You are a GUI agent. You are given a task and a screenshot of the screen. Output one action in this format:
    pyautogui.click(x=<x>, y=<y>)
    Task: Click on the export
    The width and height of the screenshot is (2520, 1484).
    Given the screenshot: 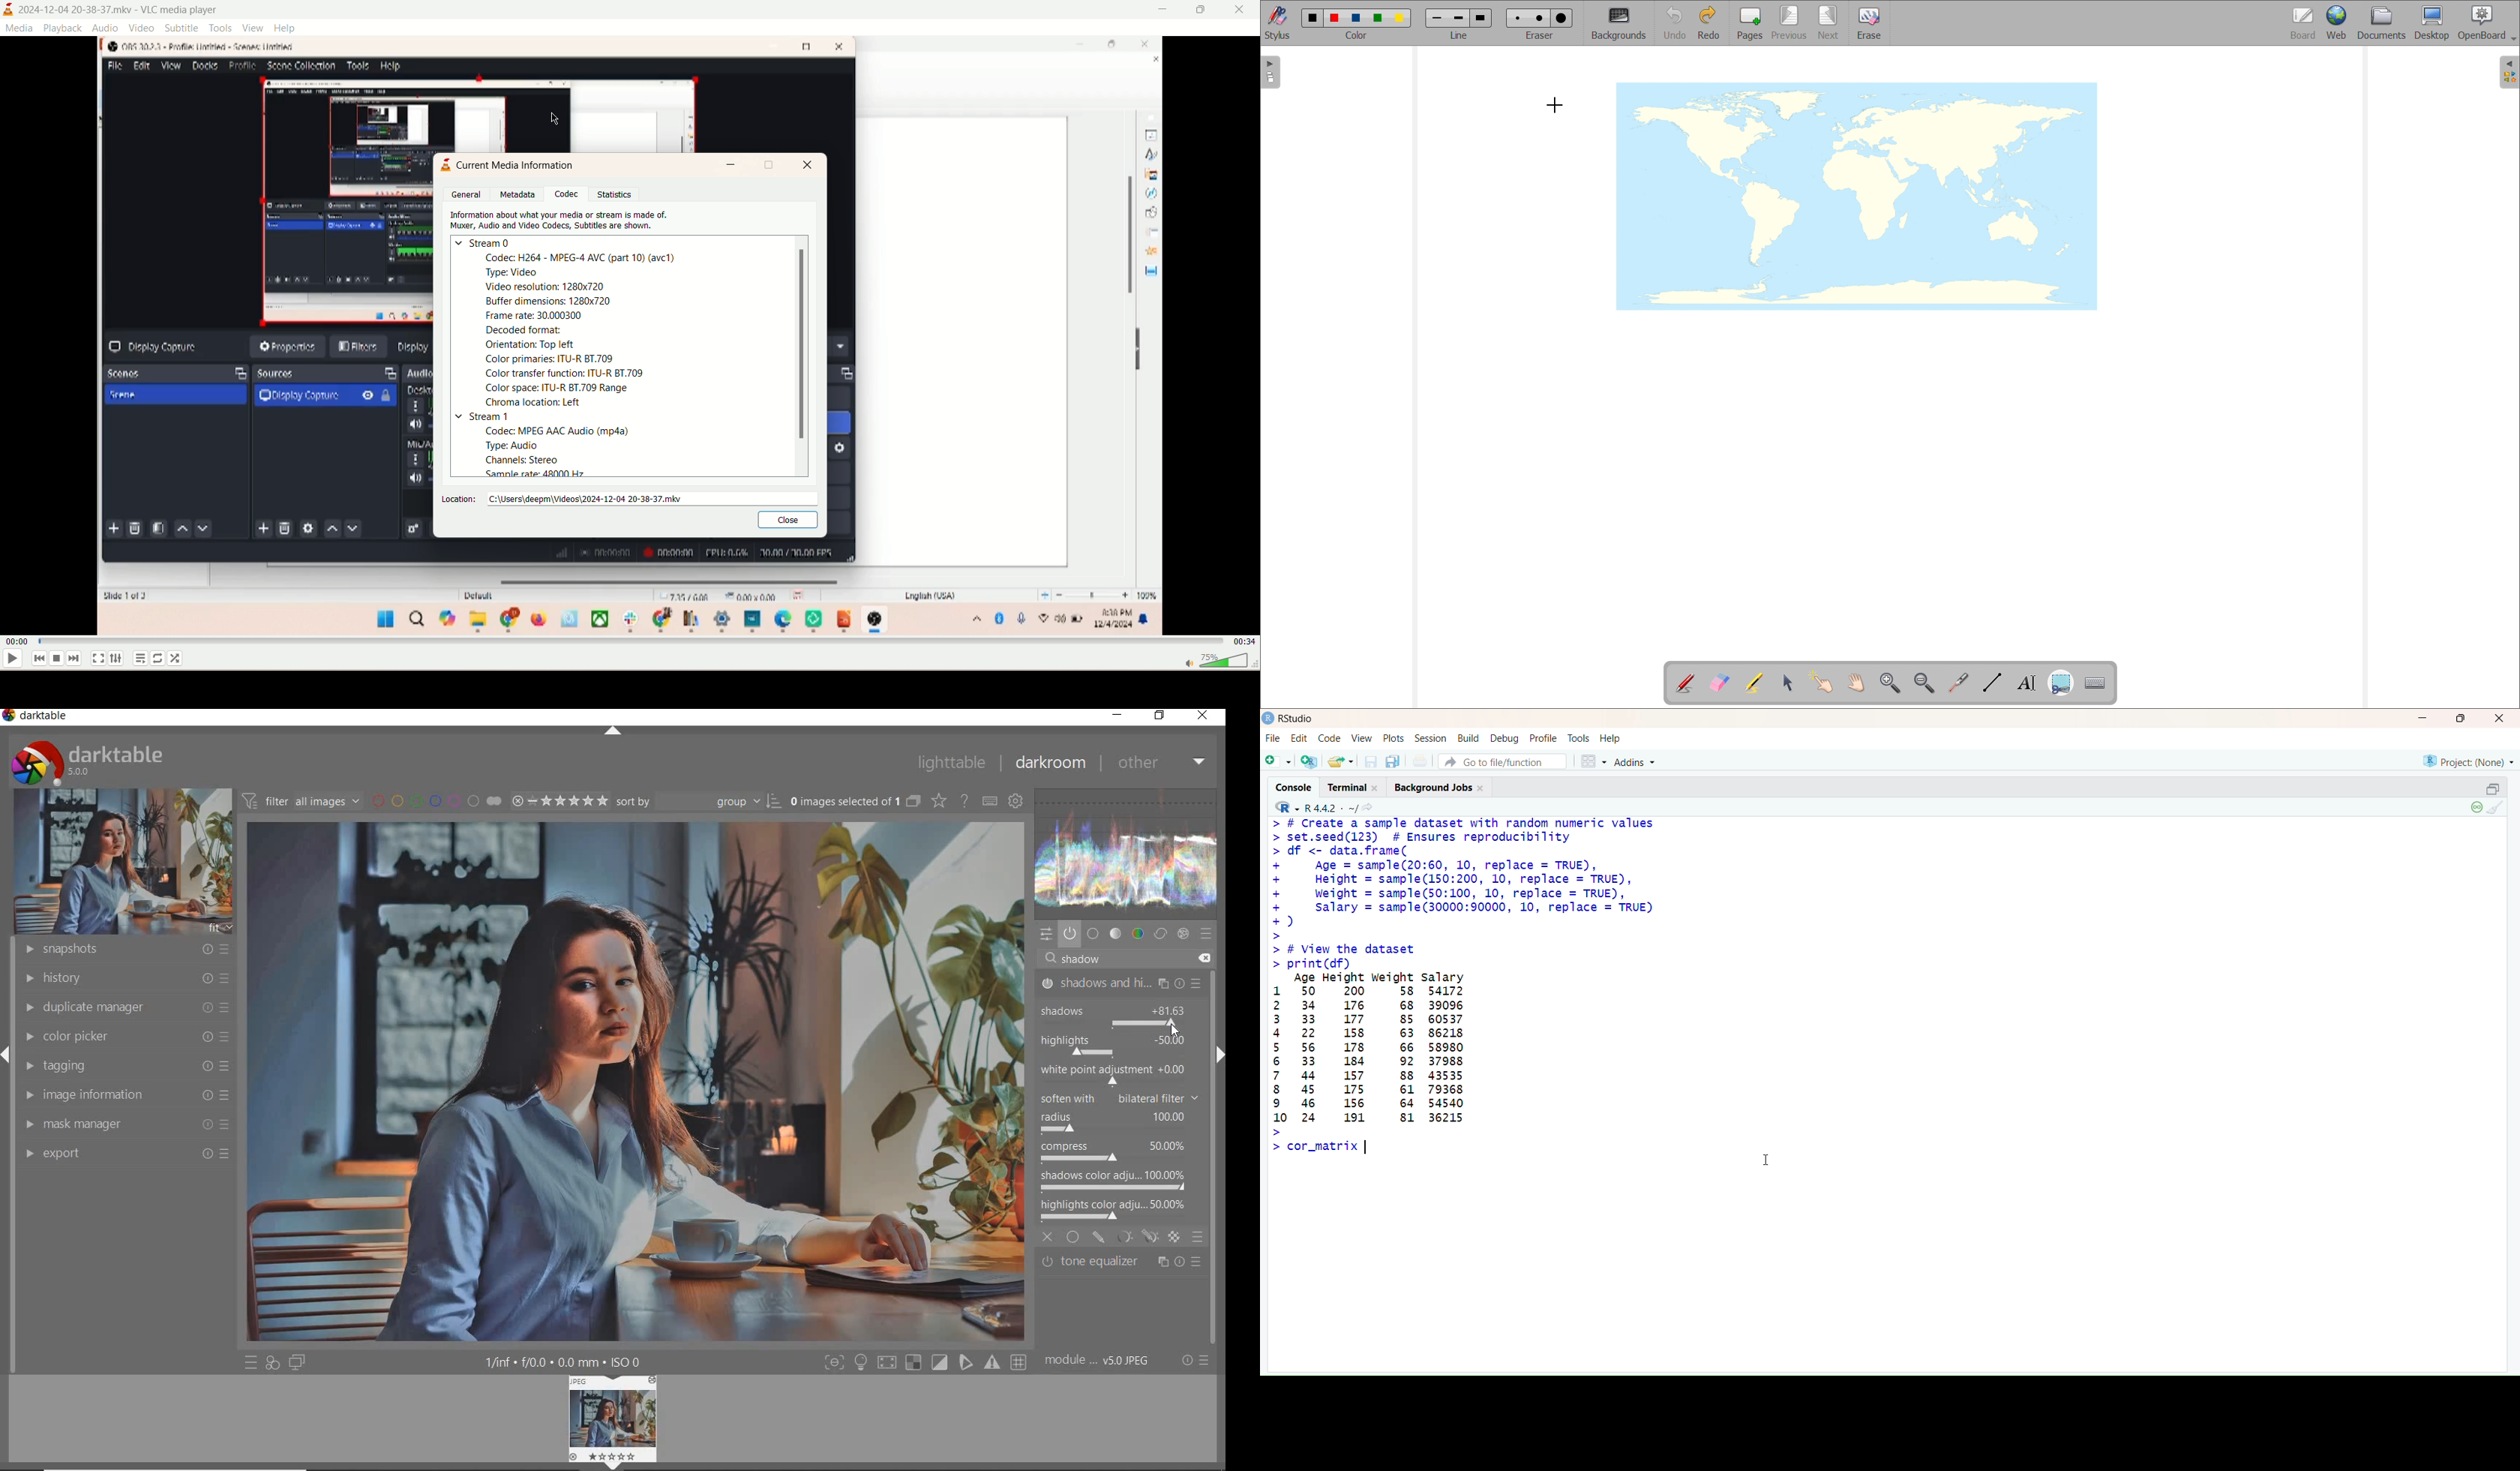 What is the action you would take?
    pyautogui.click(x=125, y=1153)
    